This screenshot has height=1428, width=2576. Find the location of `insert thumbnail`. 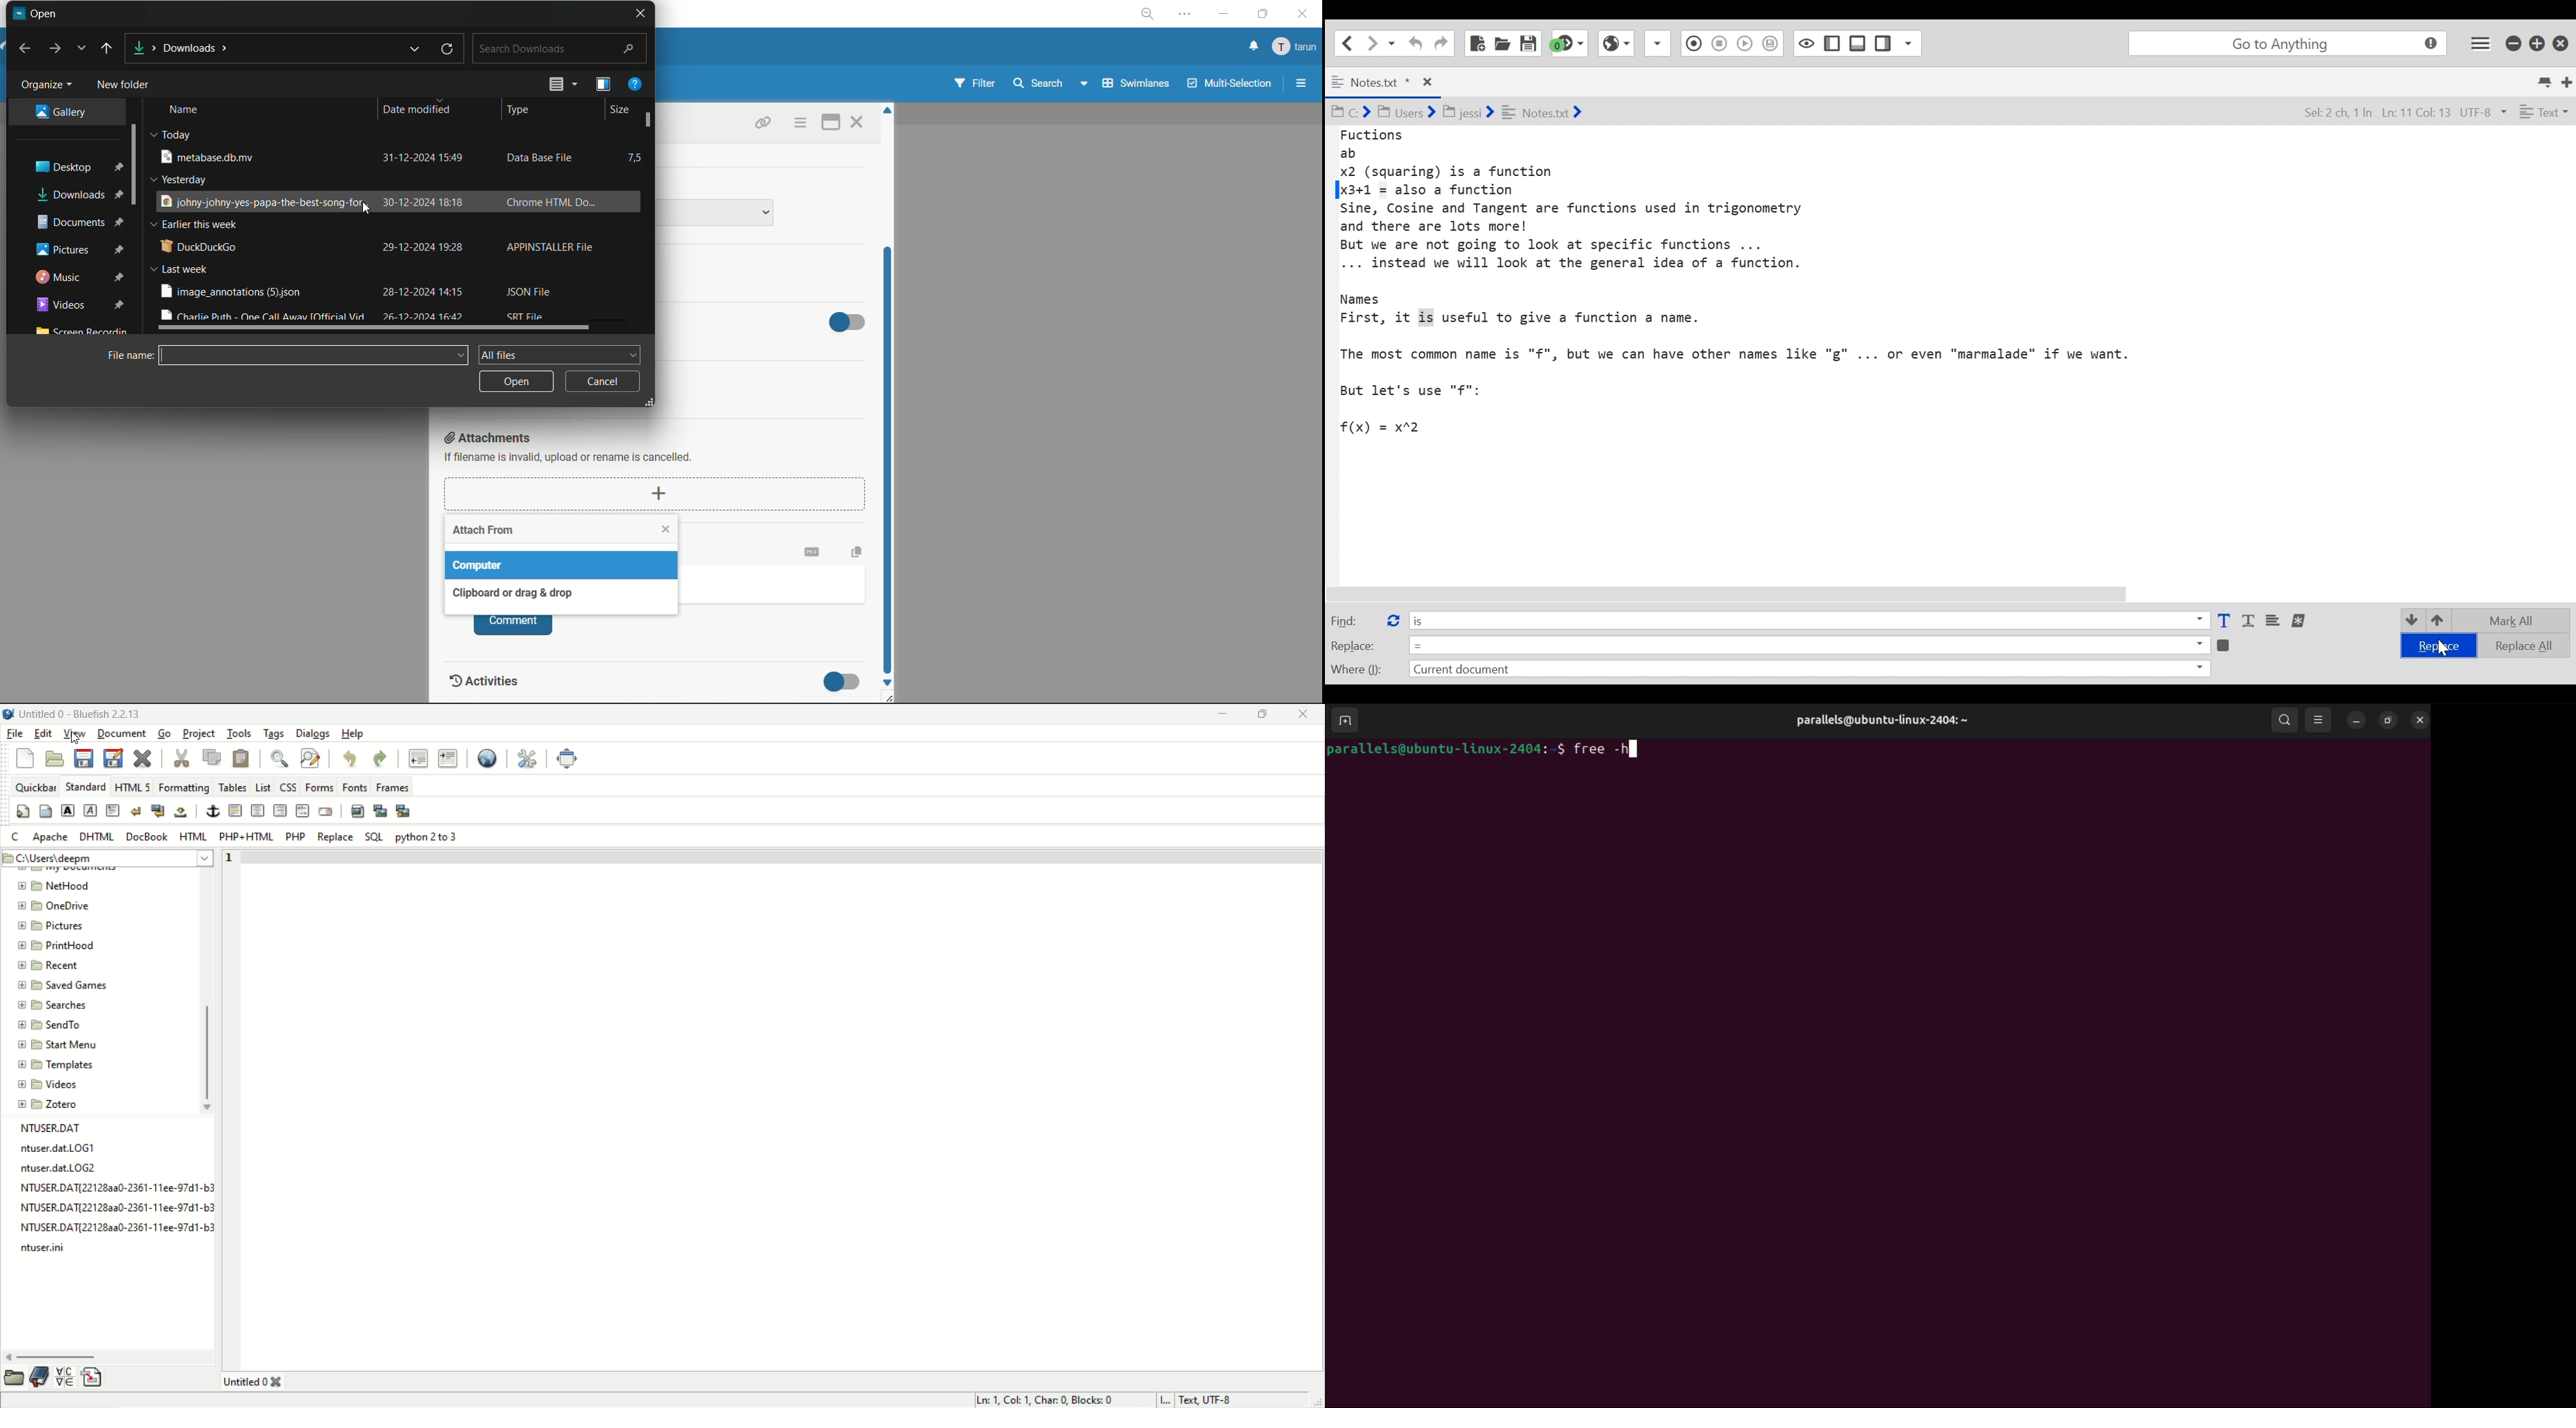

insert thumbnail is located at coordinates (380, 812).